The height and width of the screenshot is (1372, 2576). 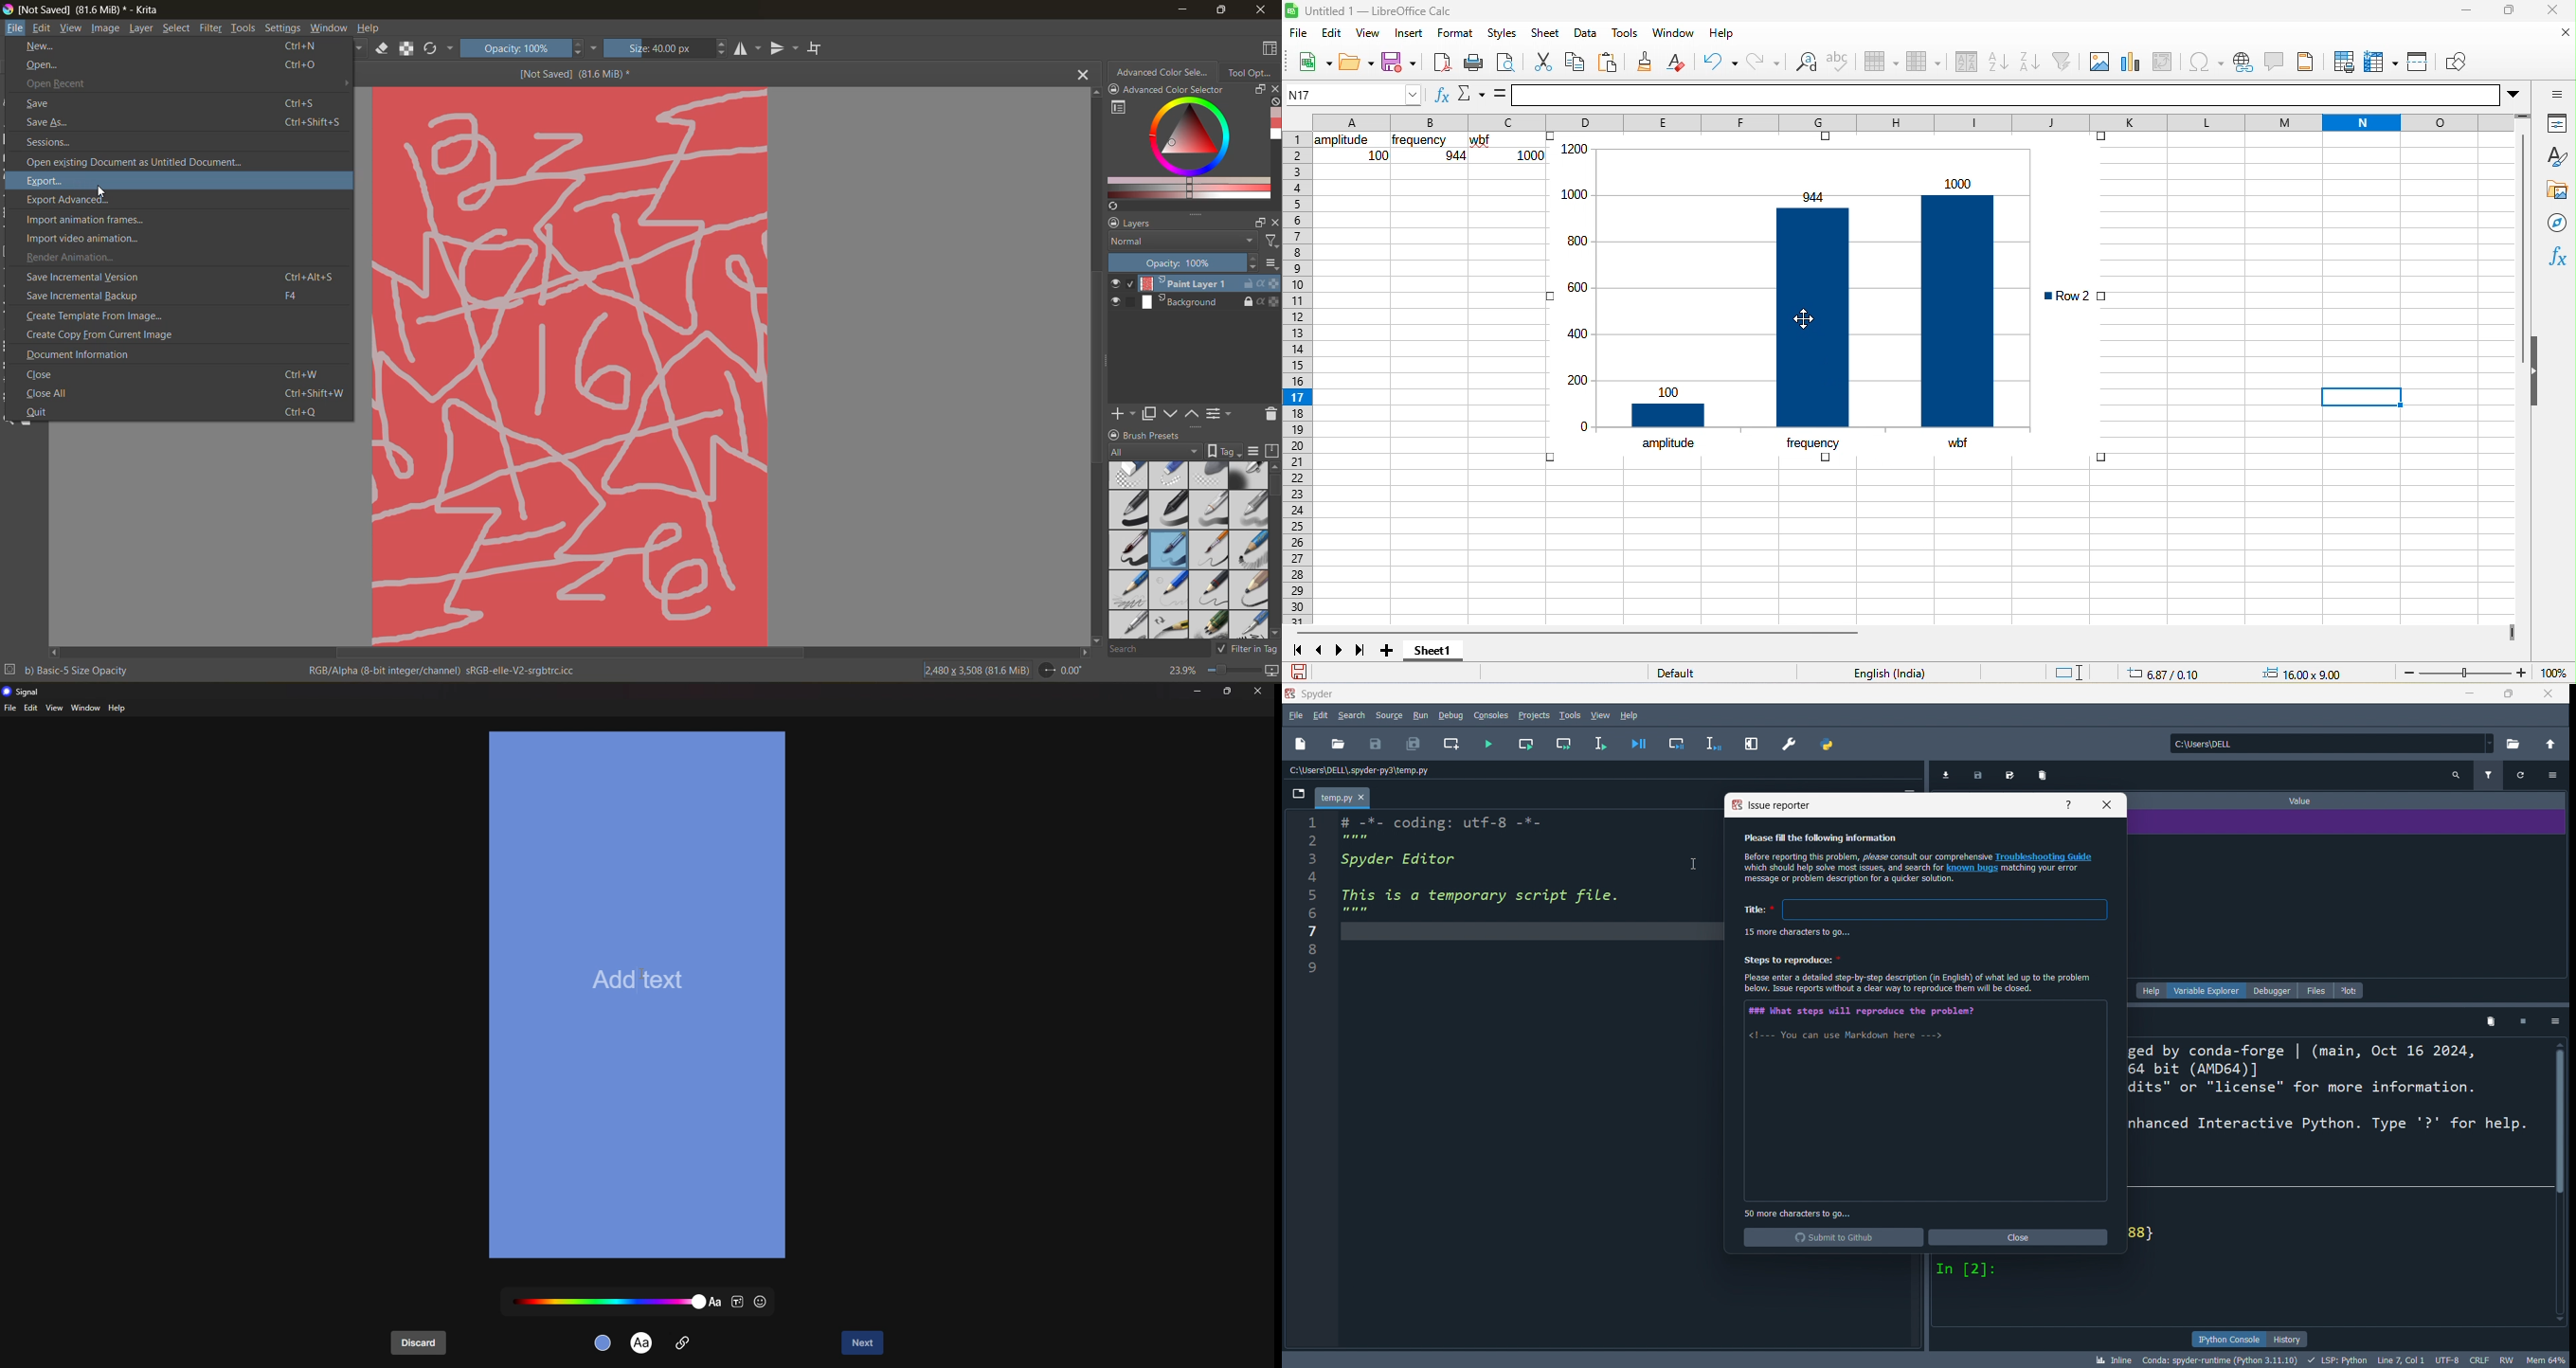 I want to click on image, so click(x=107, y=28).